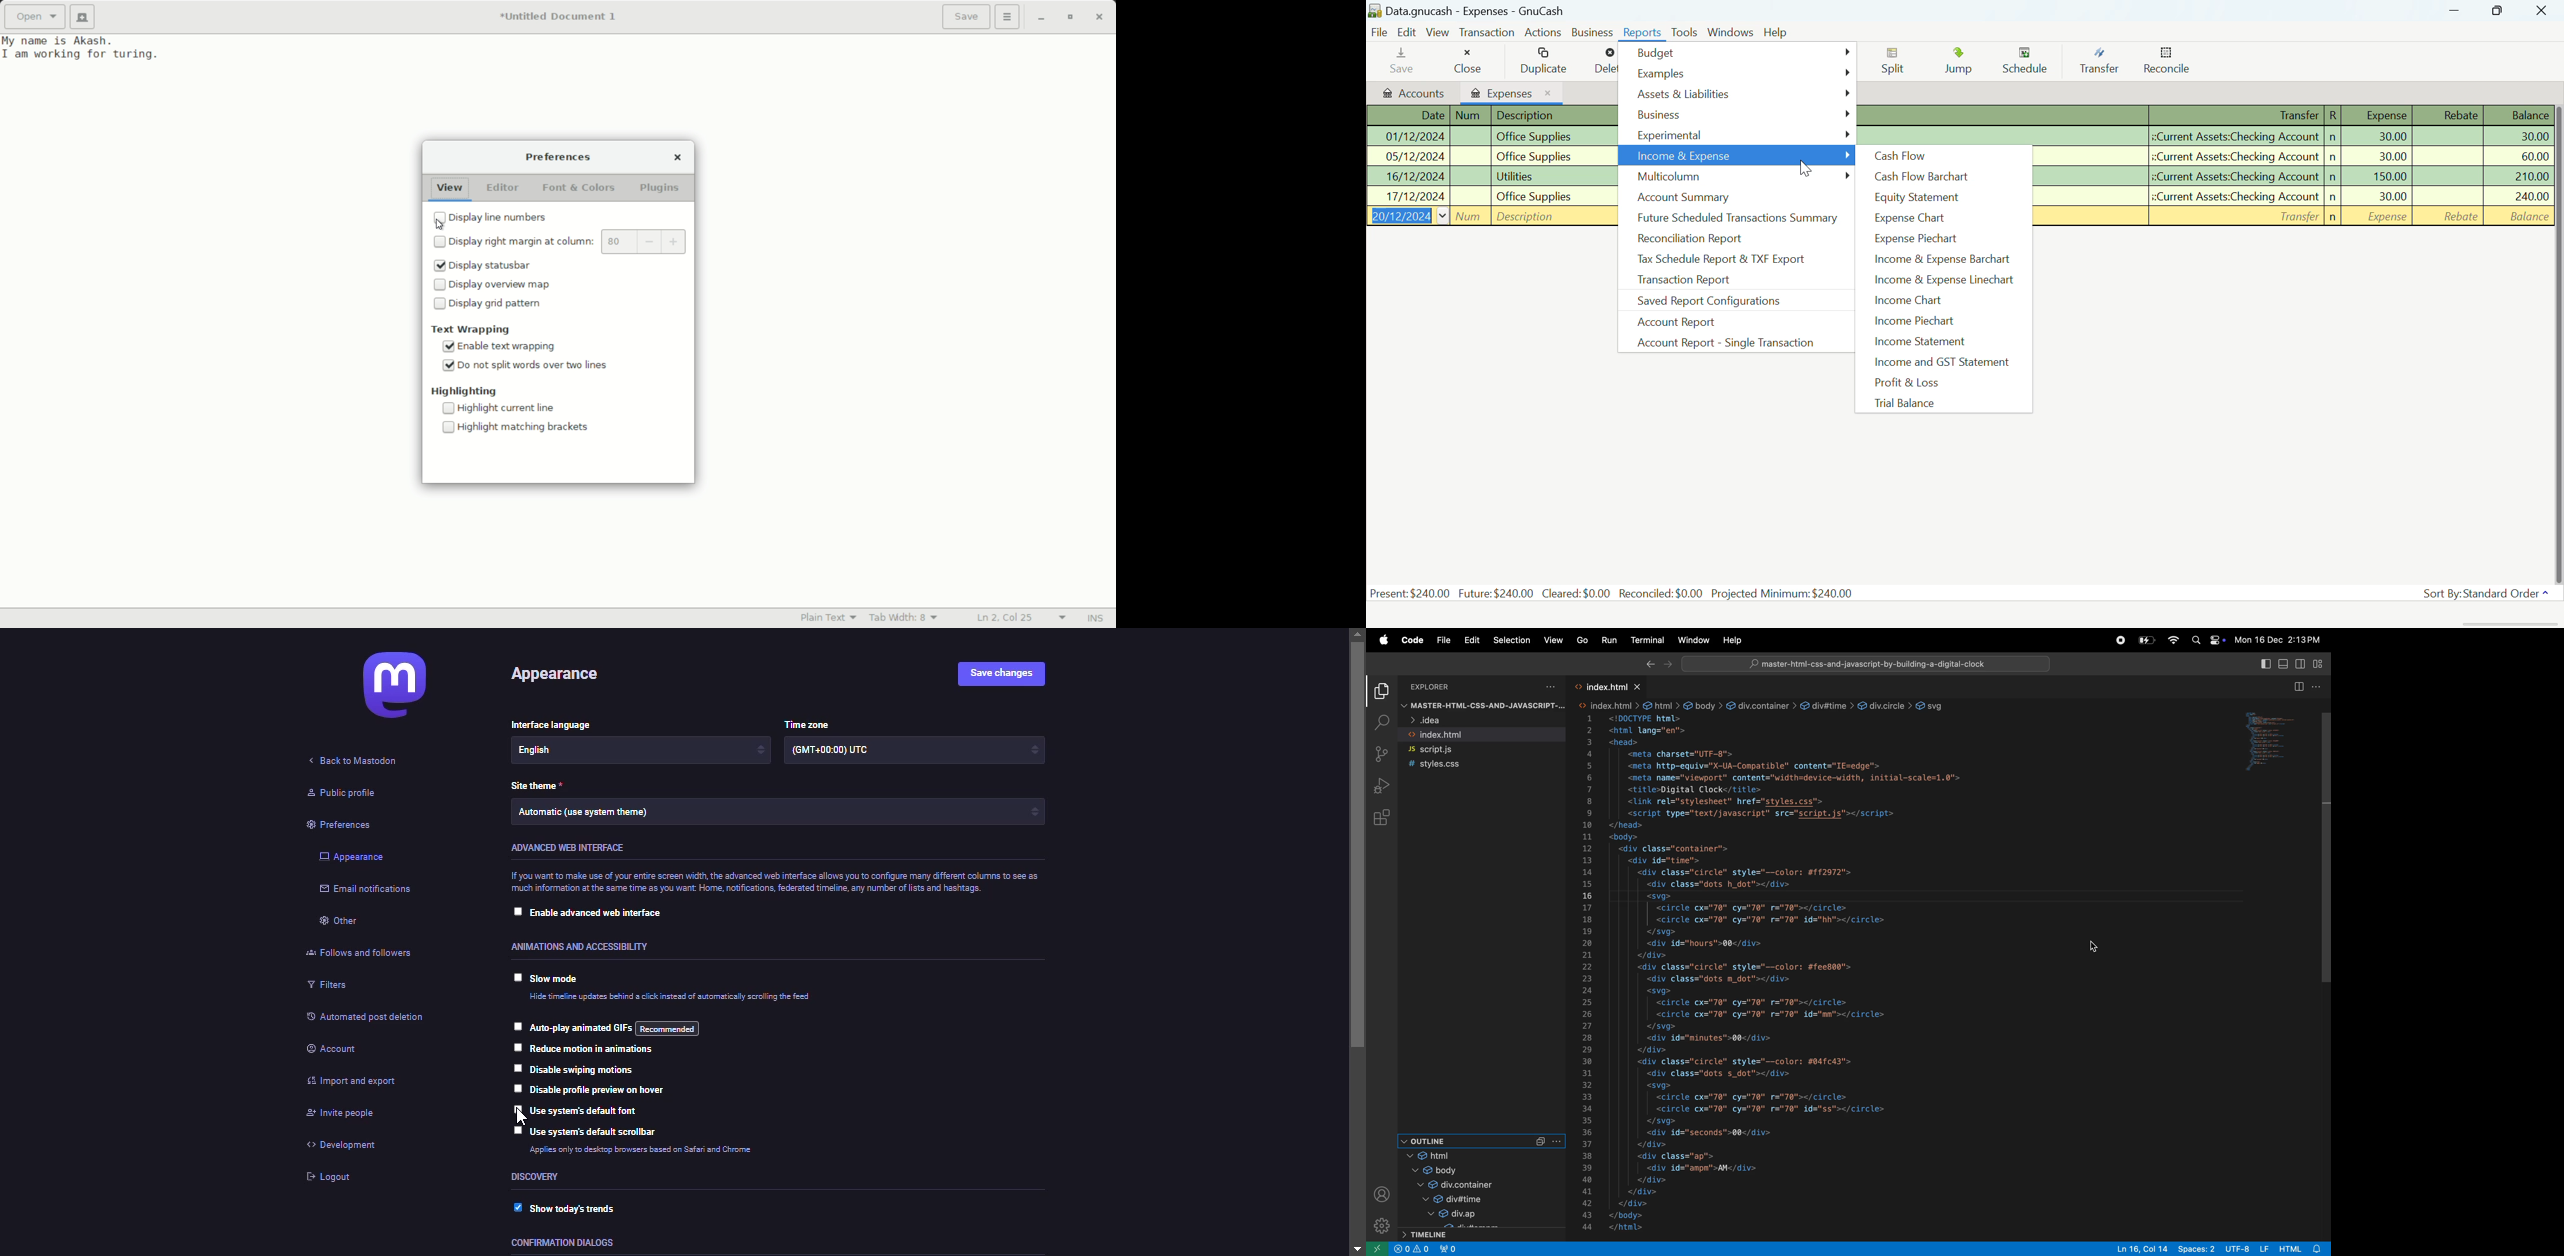  I want to click on Office Supplies Transaction, so click(1488, 195).